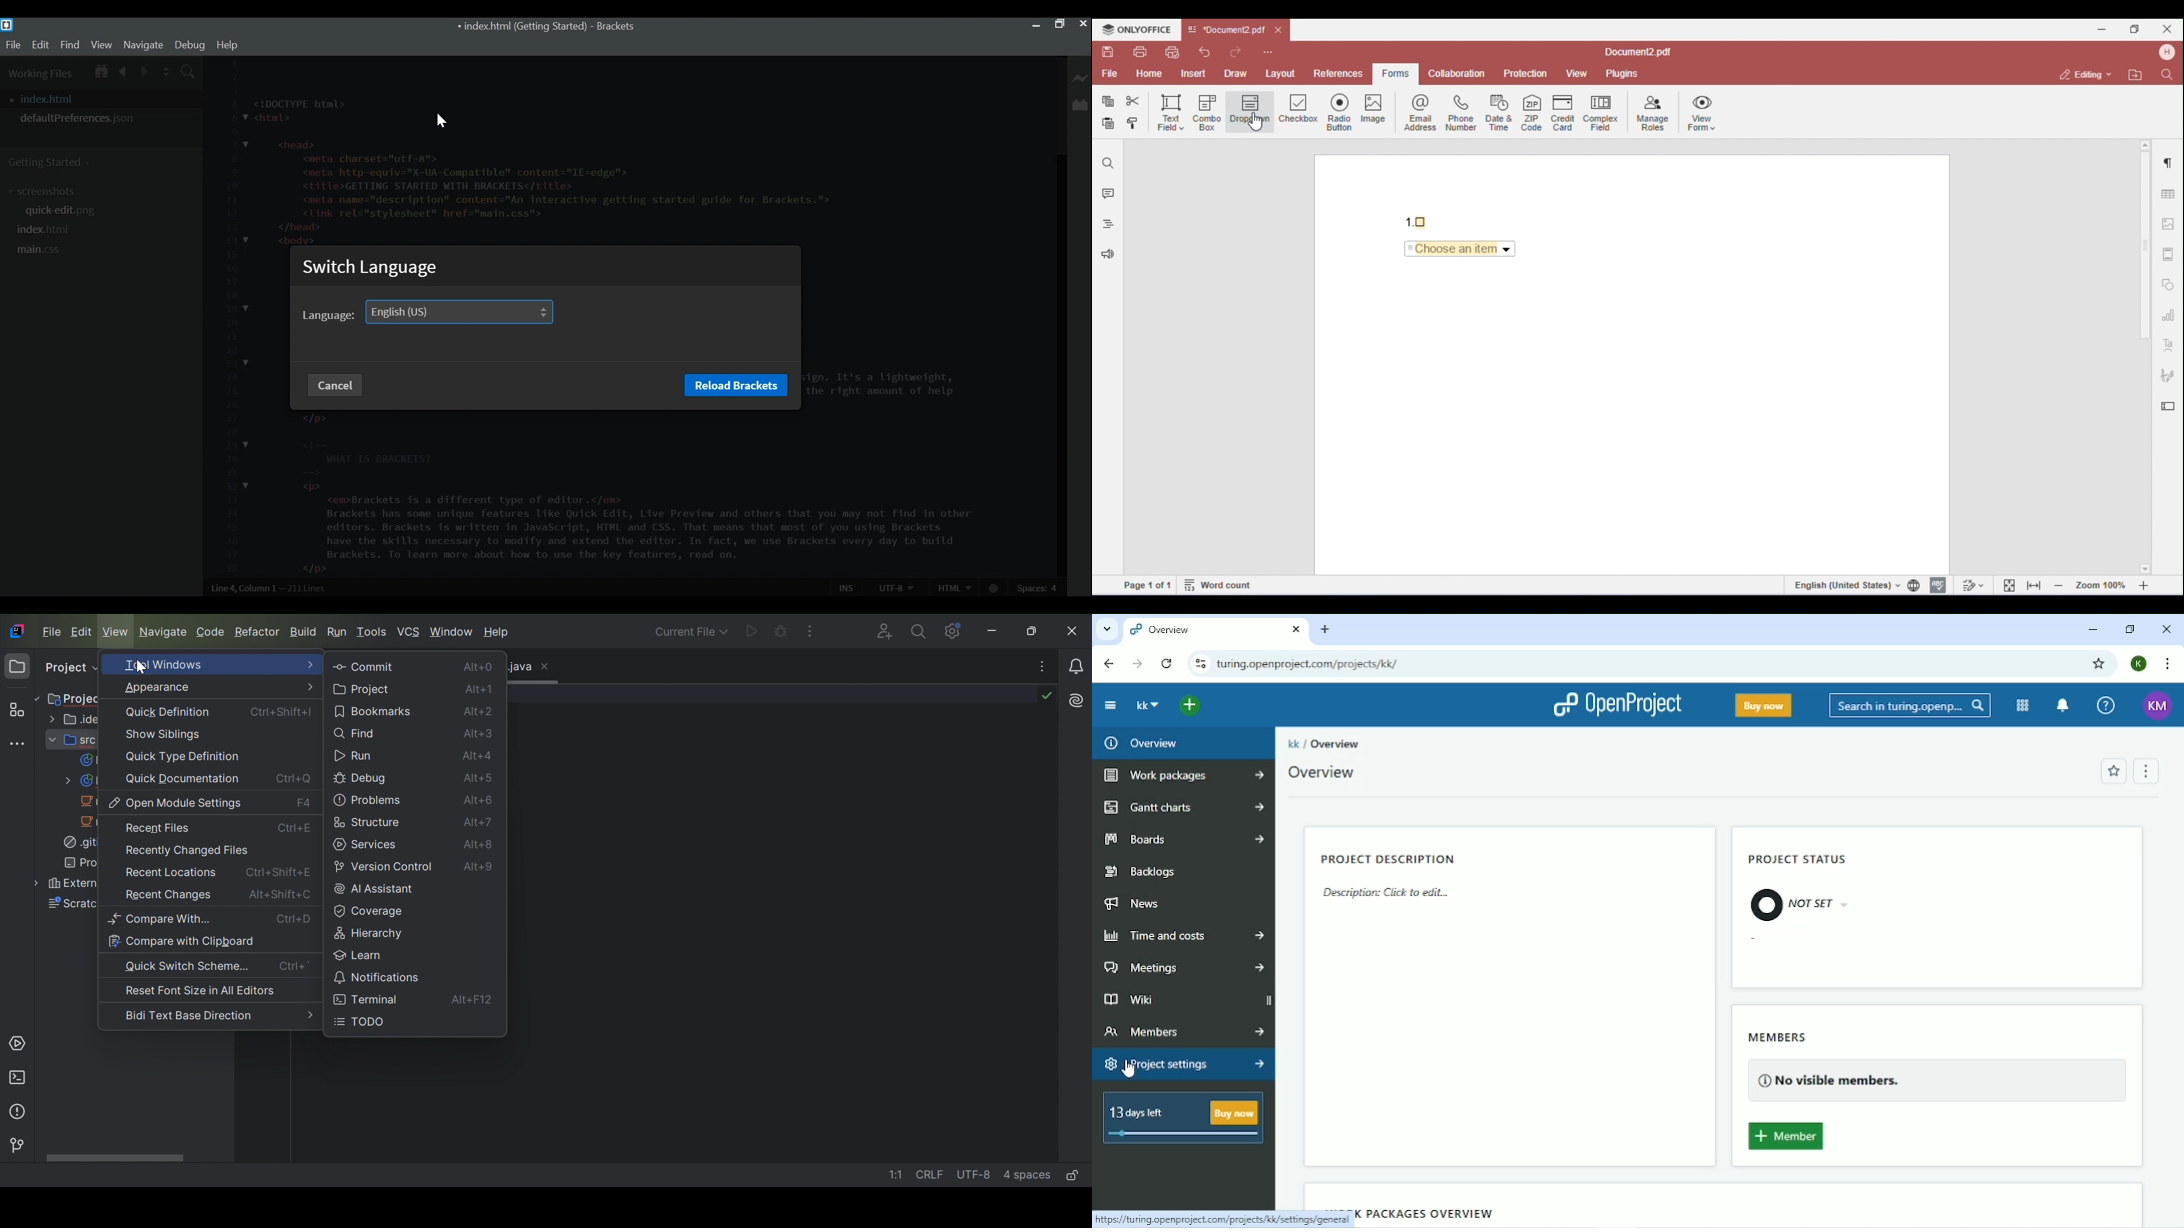  Describe the element at coordinates (1198, 708) in the screenshot. I see `Open quick add menu` at that location.